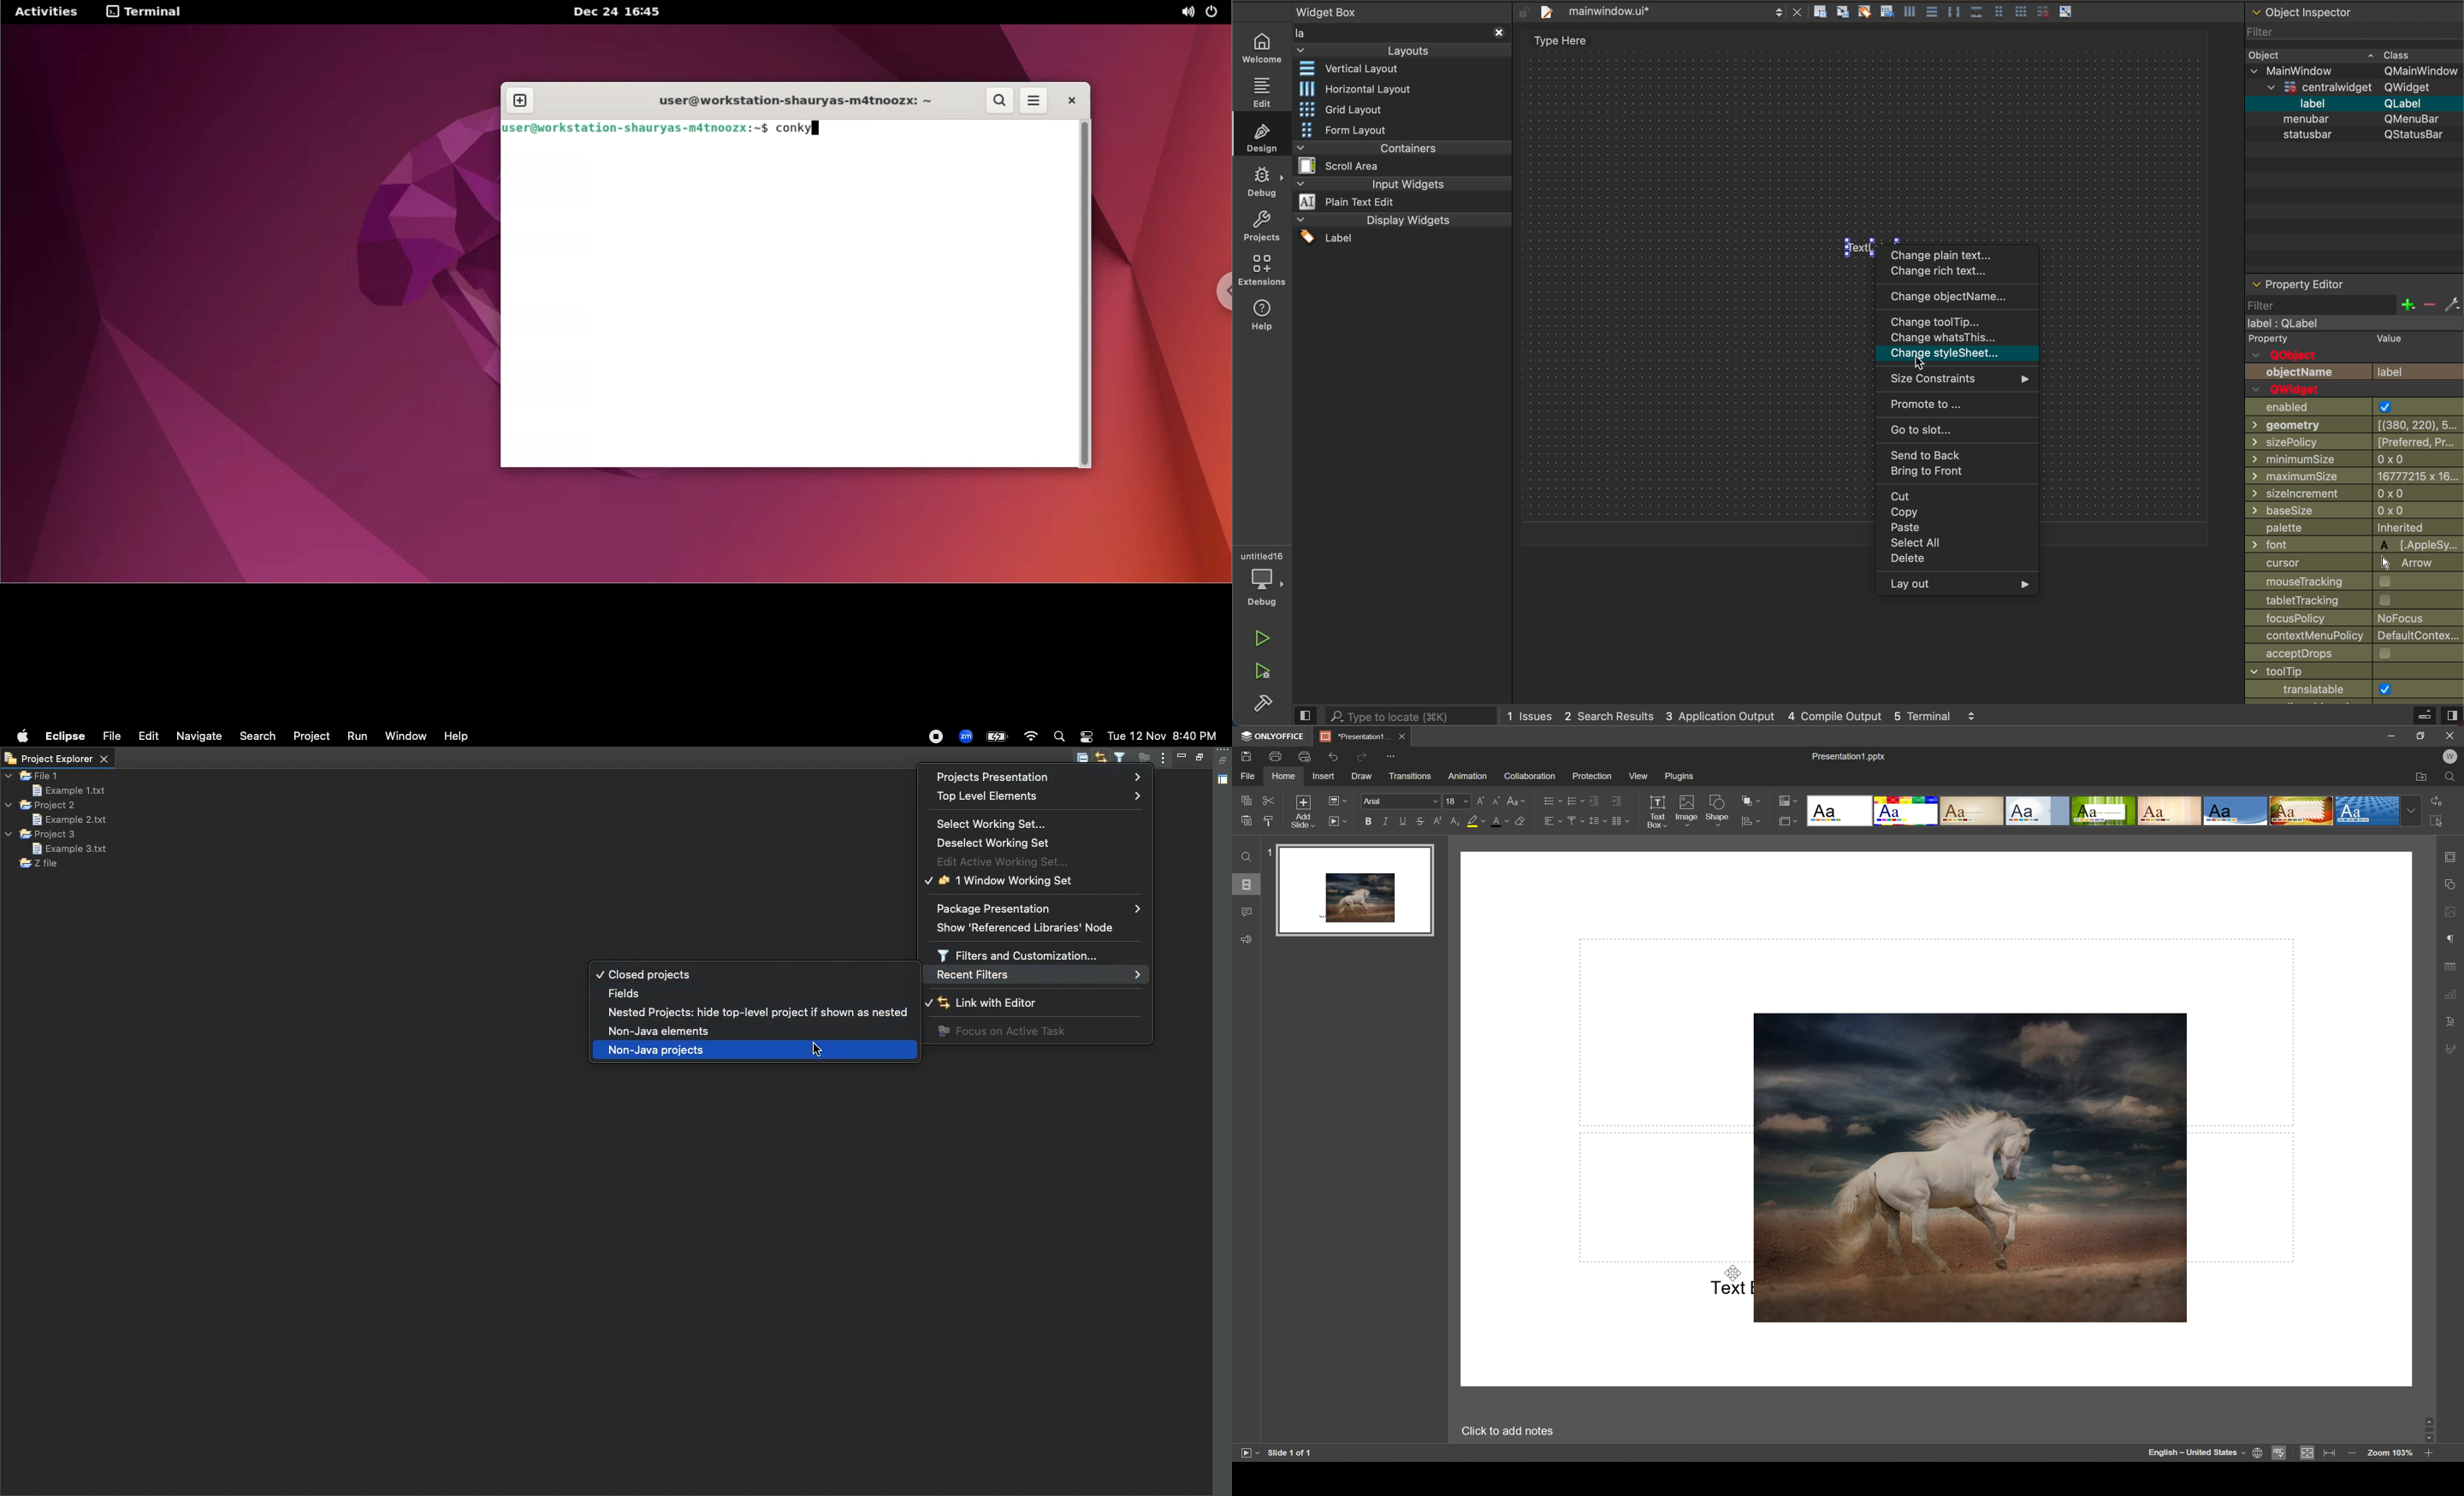  I want to click on Safari, so click(2301, 811).